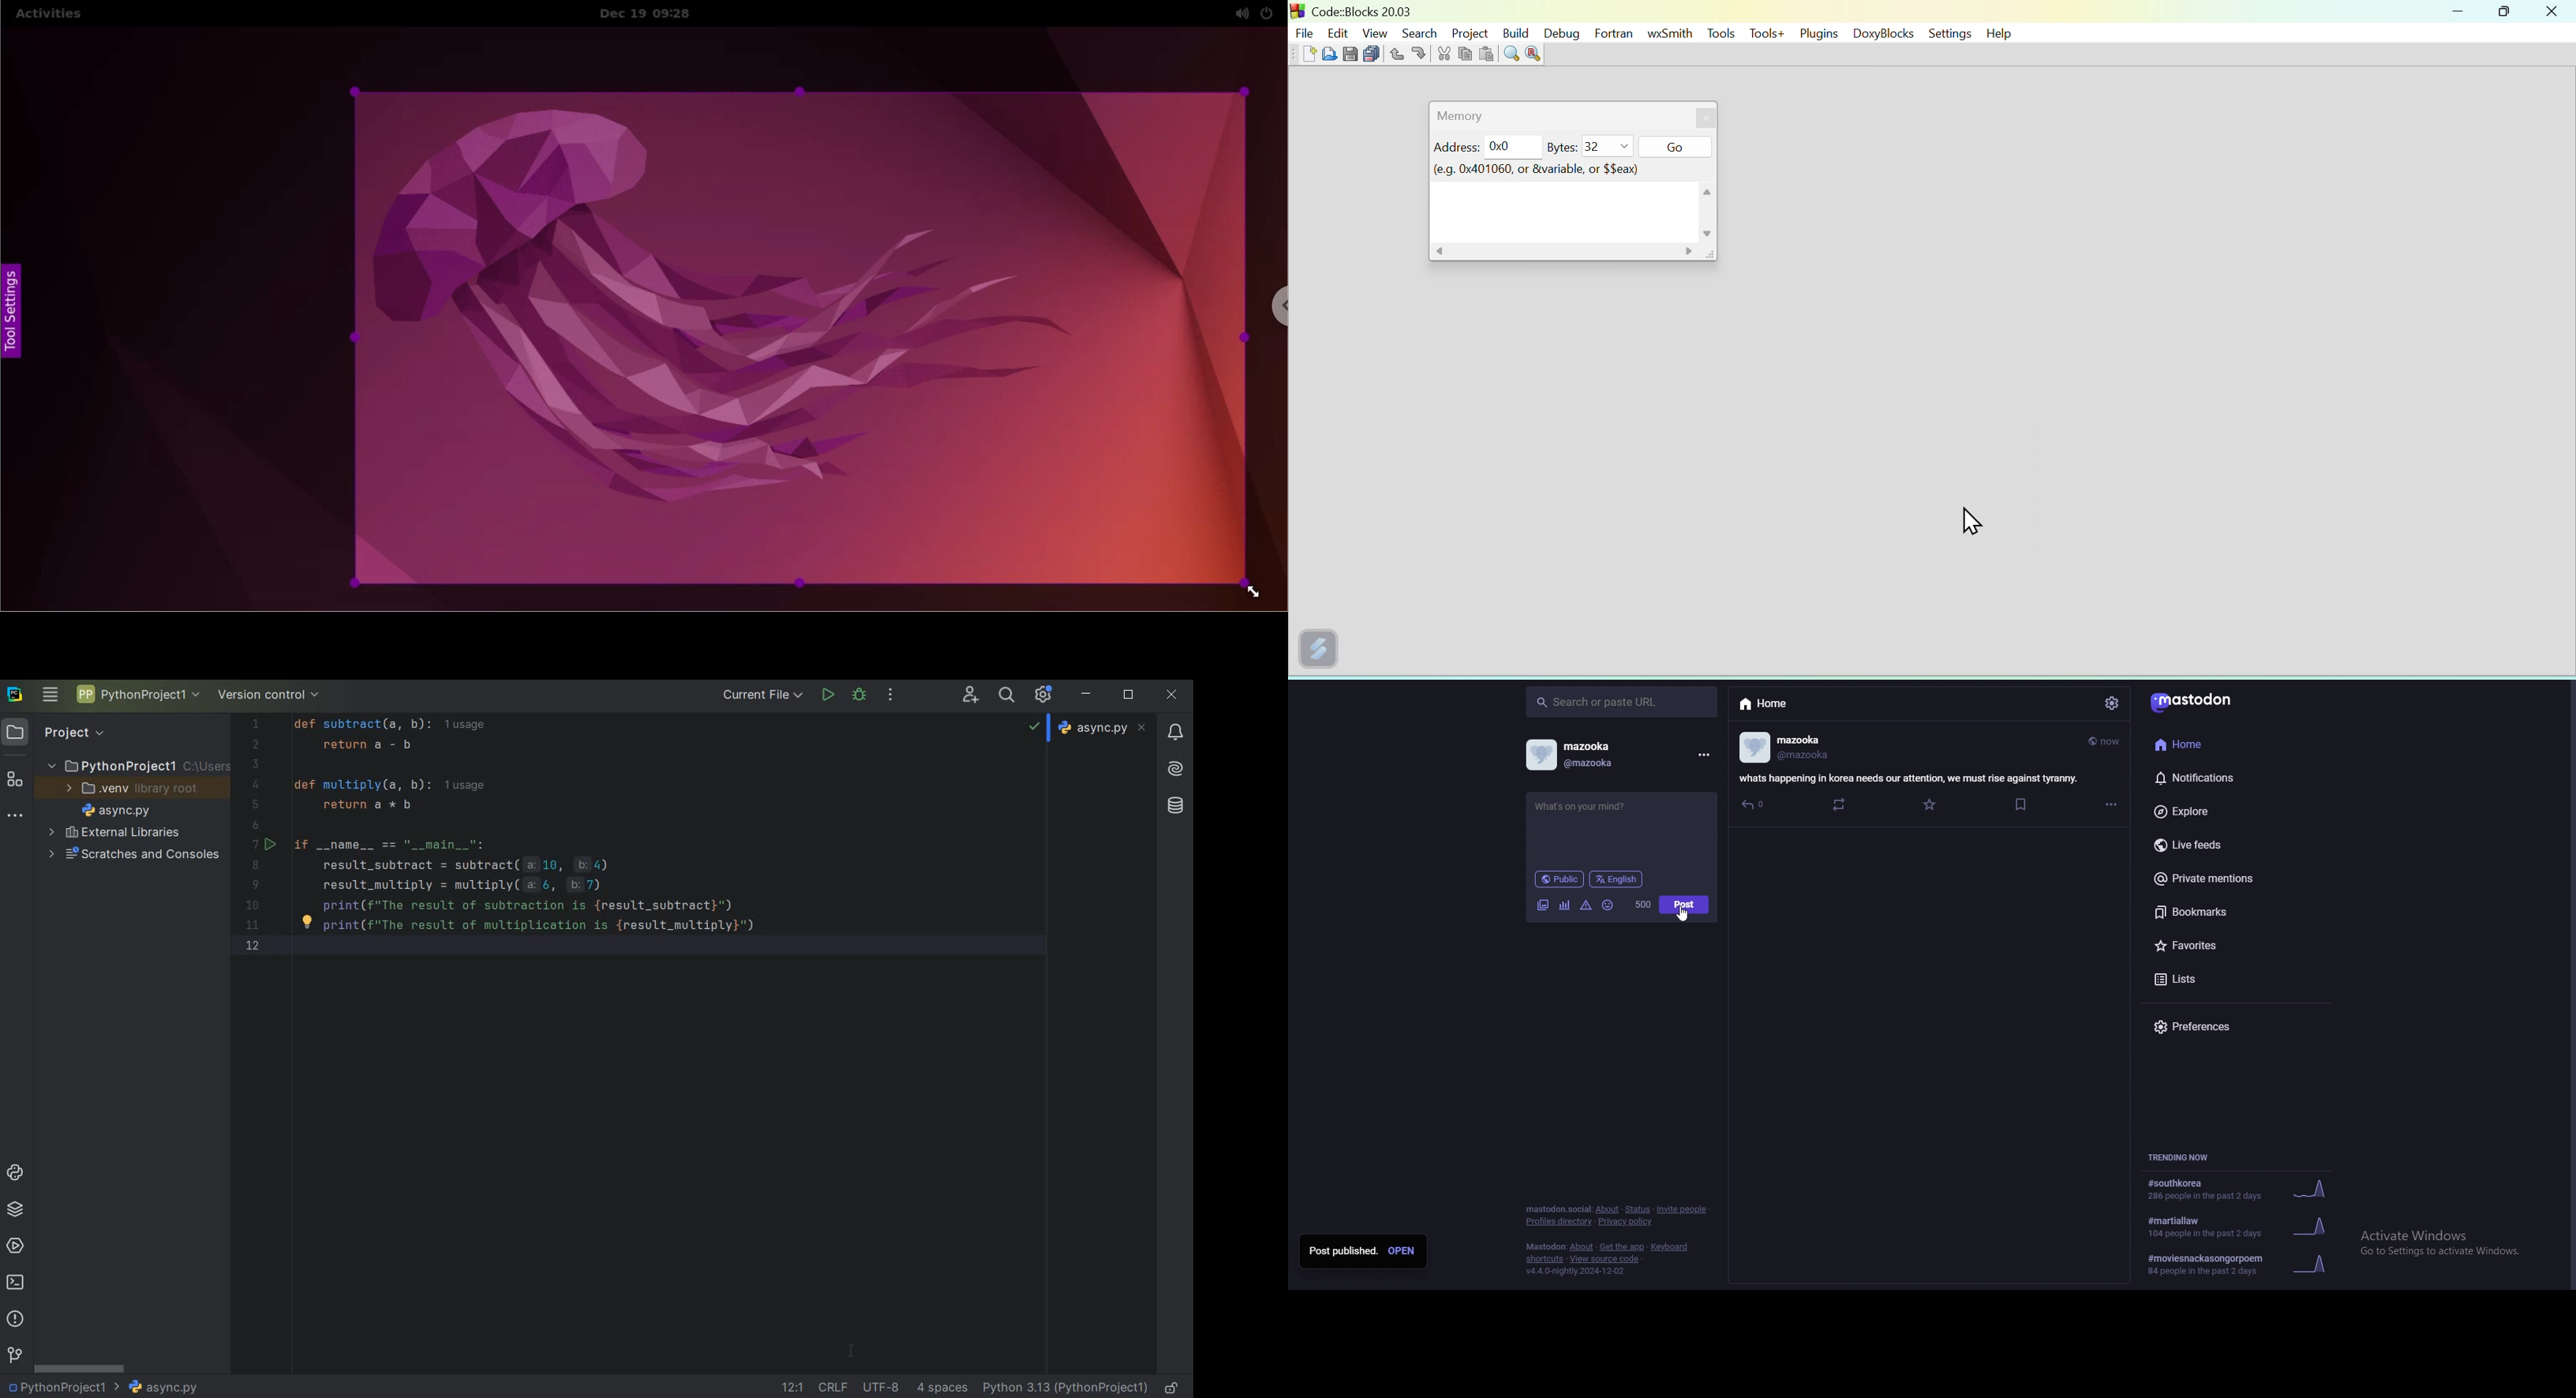 This screenshot has height=1400, width=2576. What do you see at coordinates (2240, 1189) in the screenshot?
I see `trending` at bounding box center [2240, 1189].